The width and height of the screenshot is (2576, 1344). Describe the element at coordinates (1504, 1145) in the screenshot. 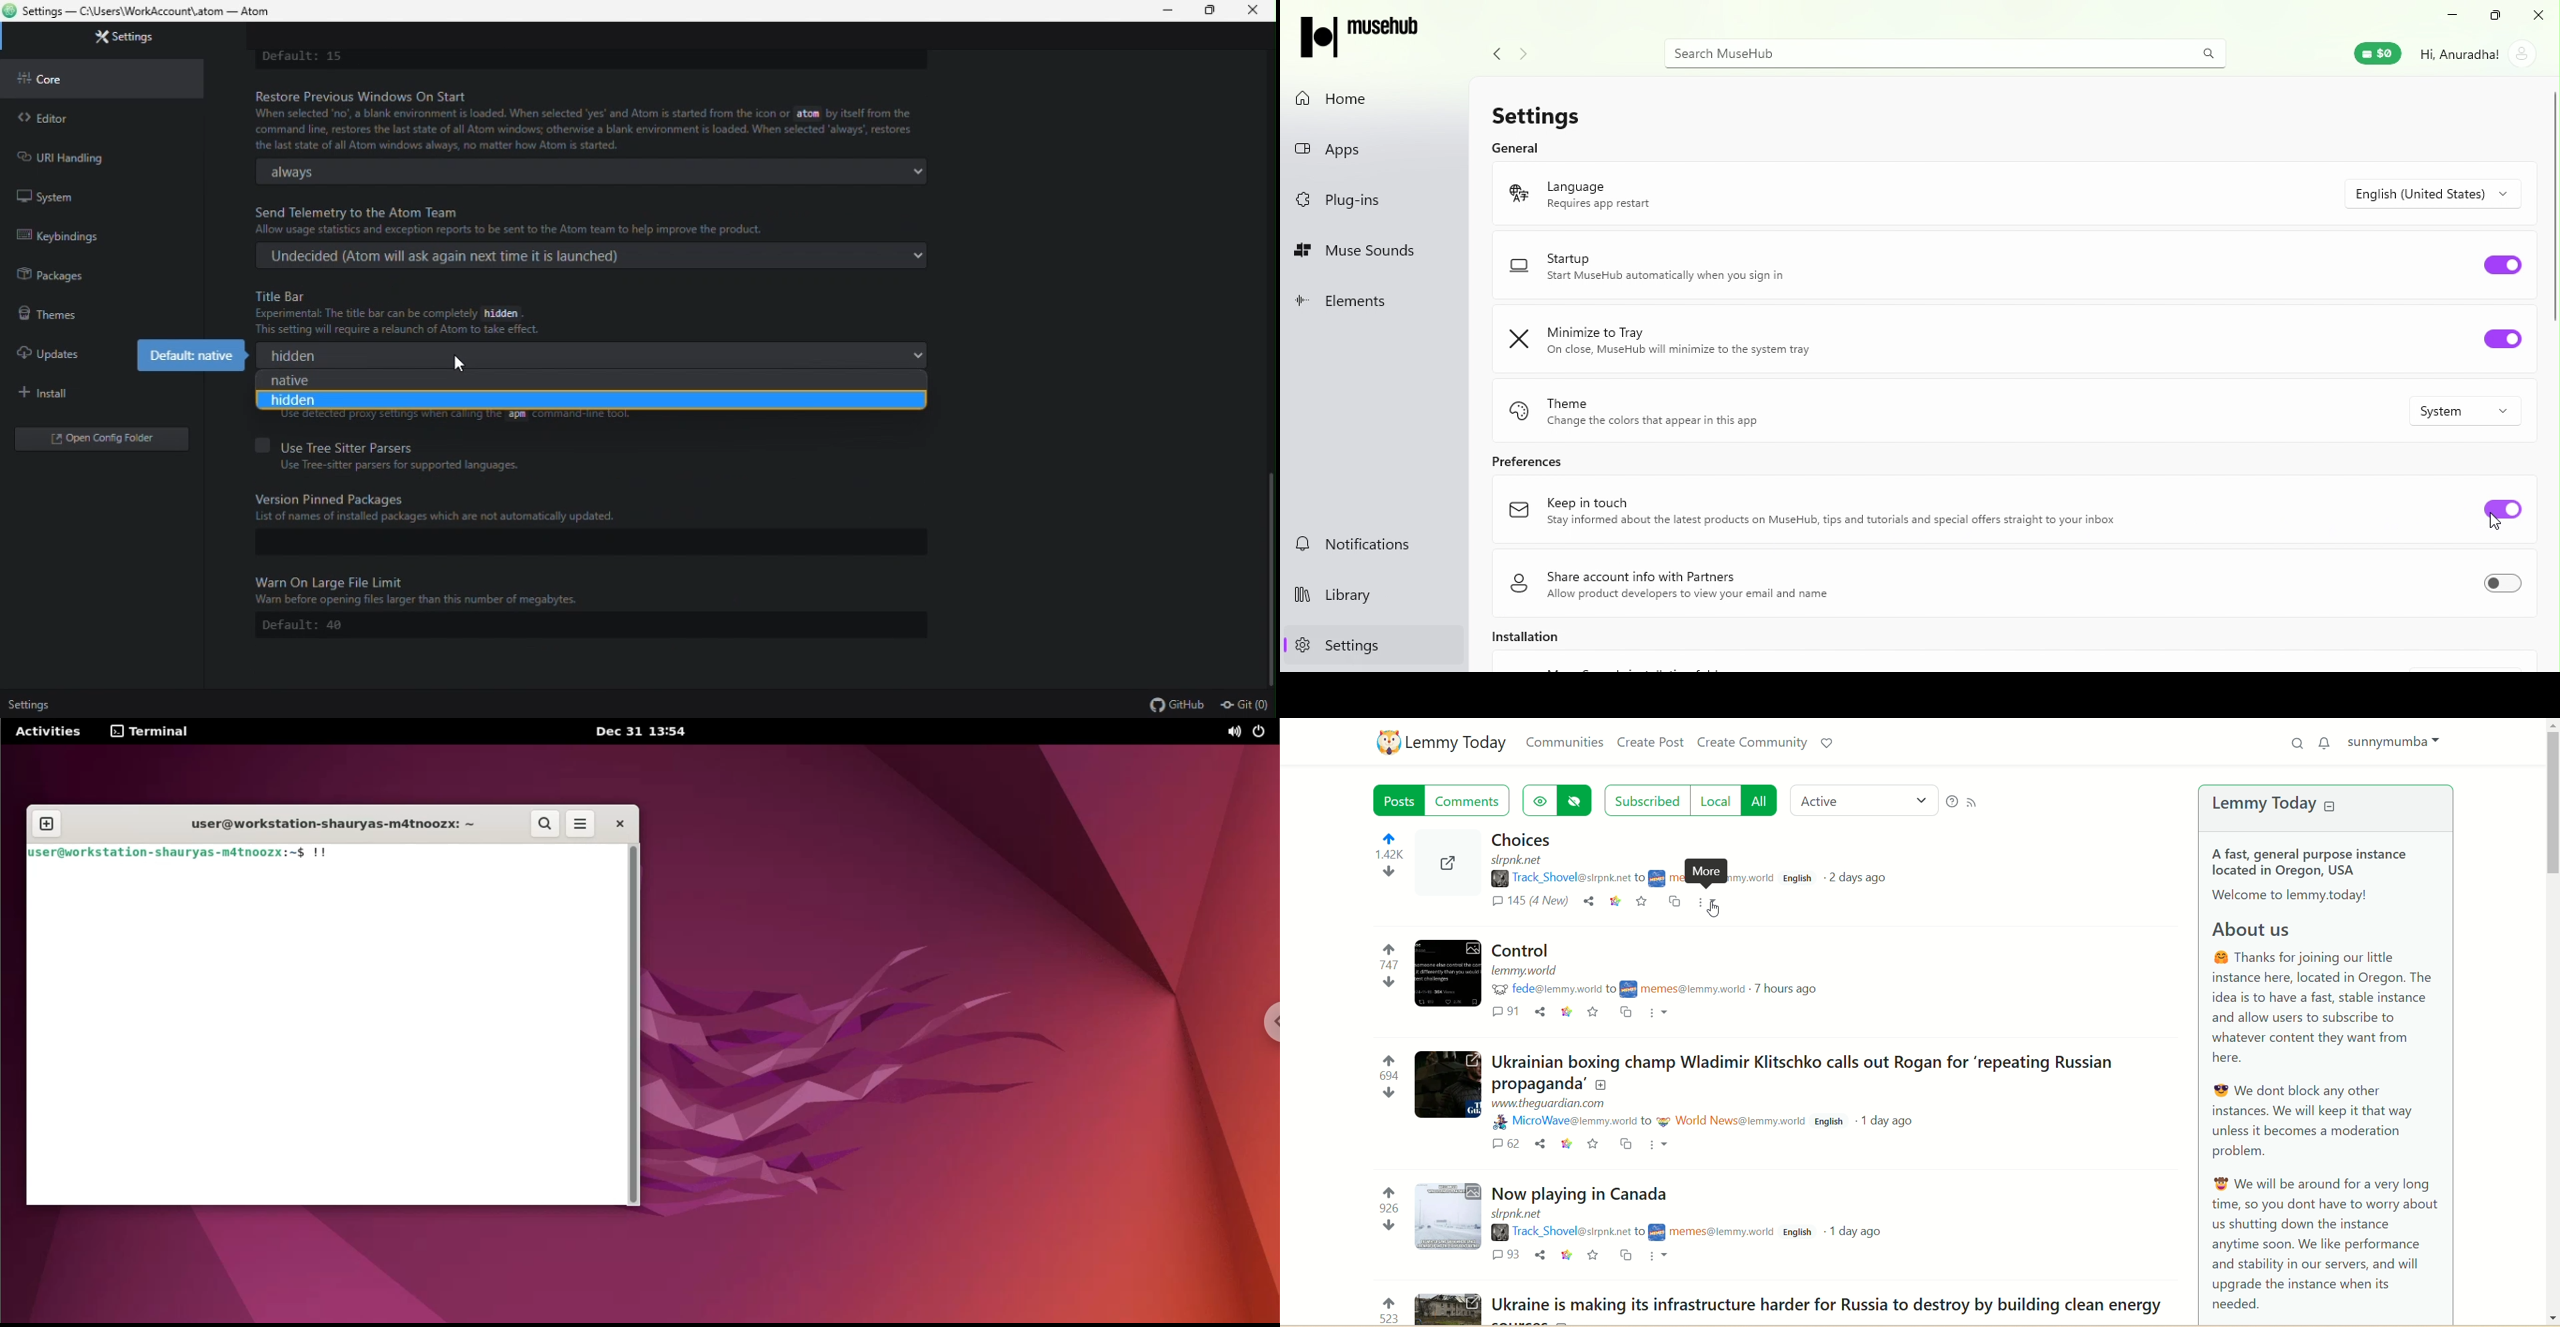

I see `comments` at that location.